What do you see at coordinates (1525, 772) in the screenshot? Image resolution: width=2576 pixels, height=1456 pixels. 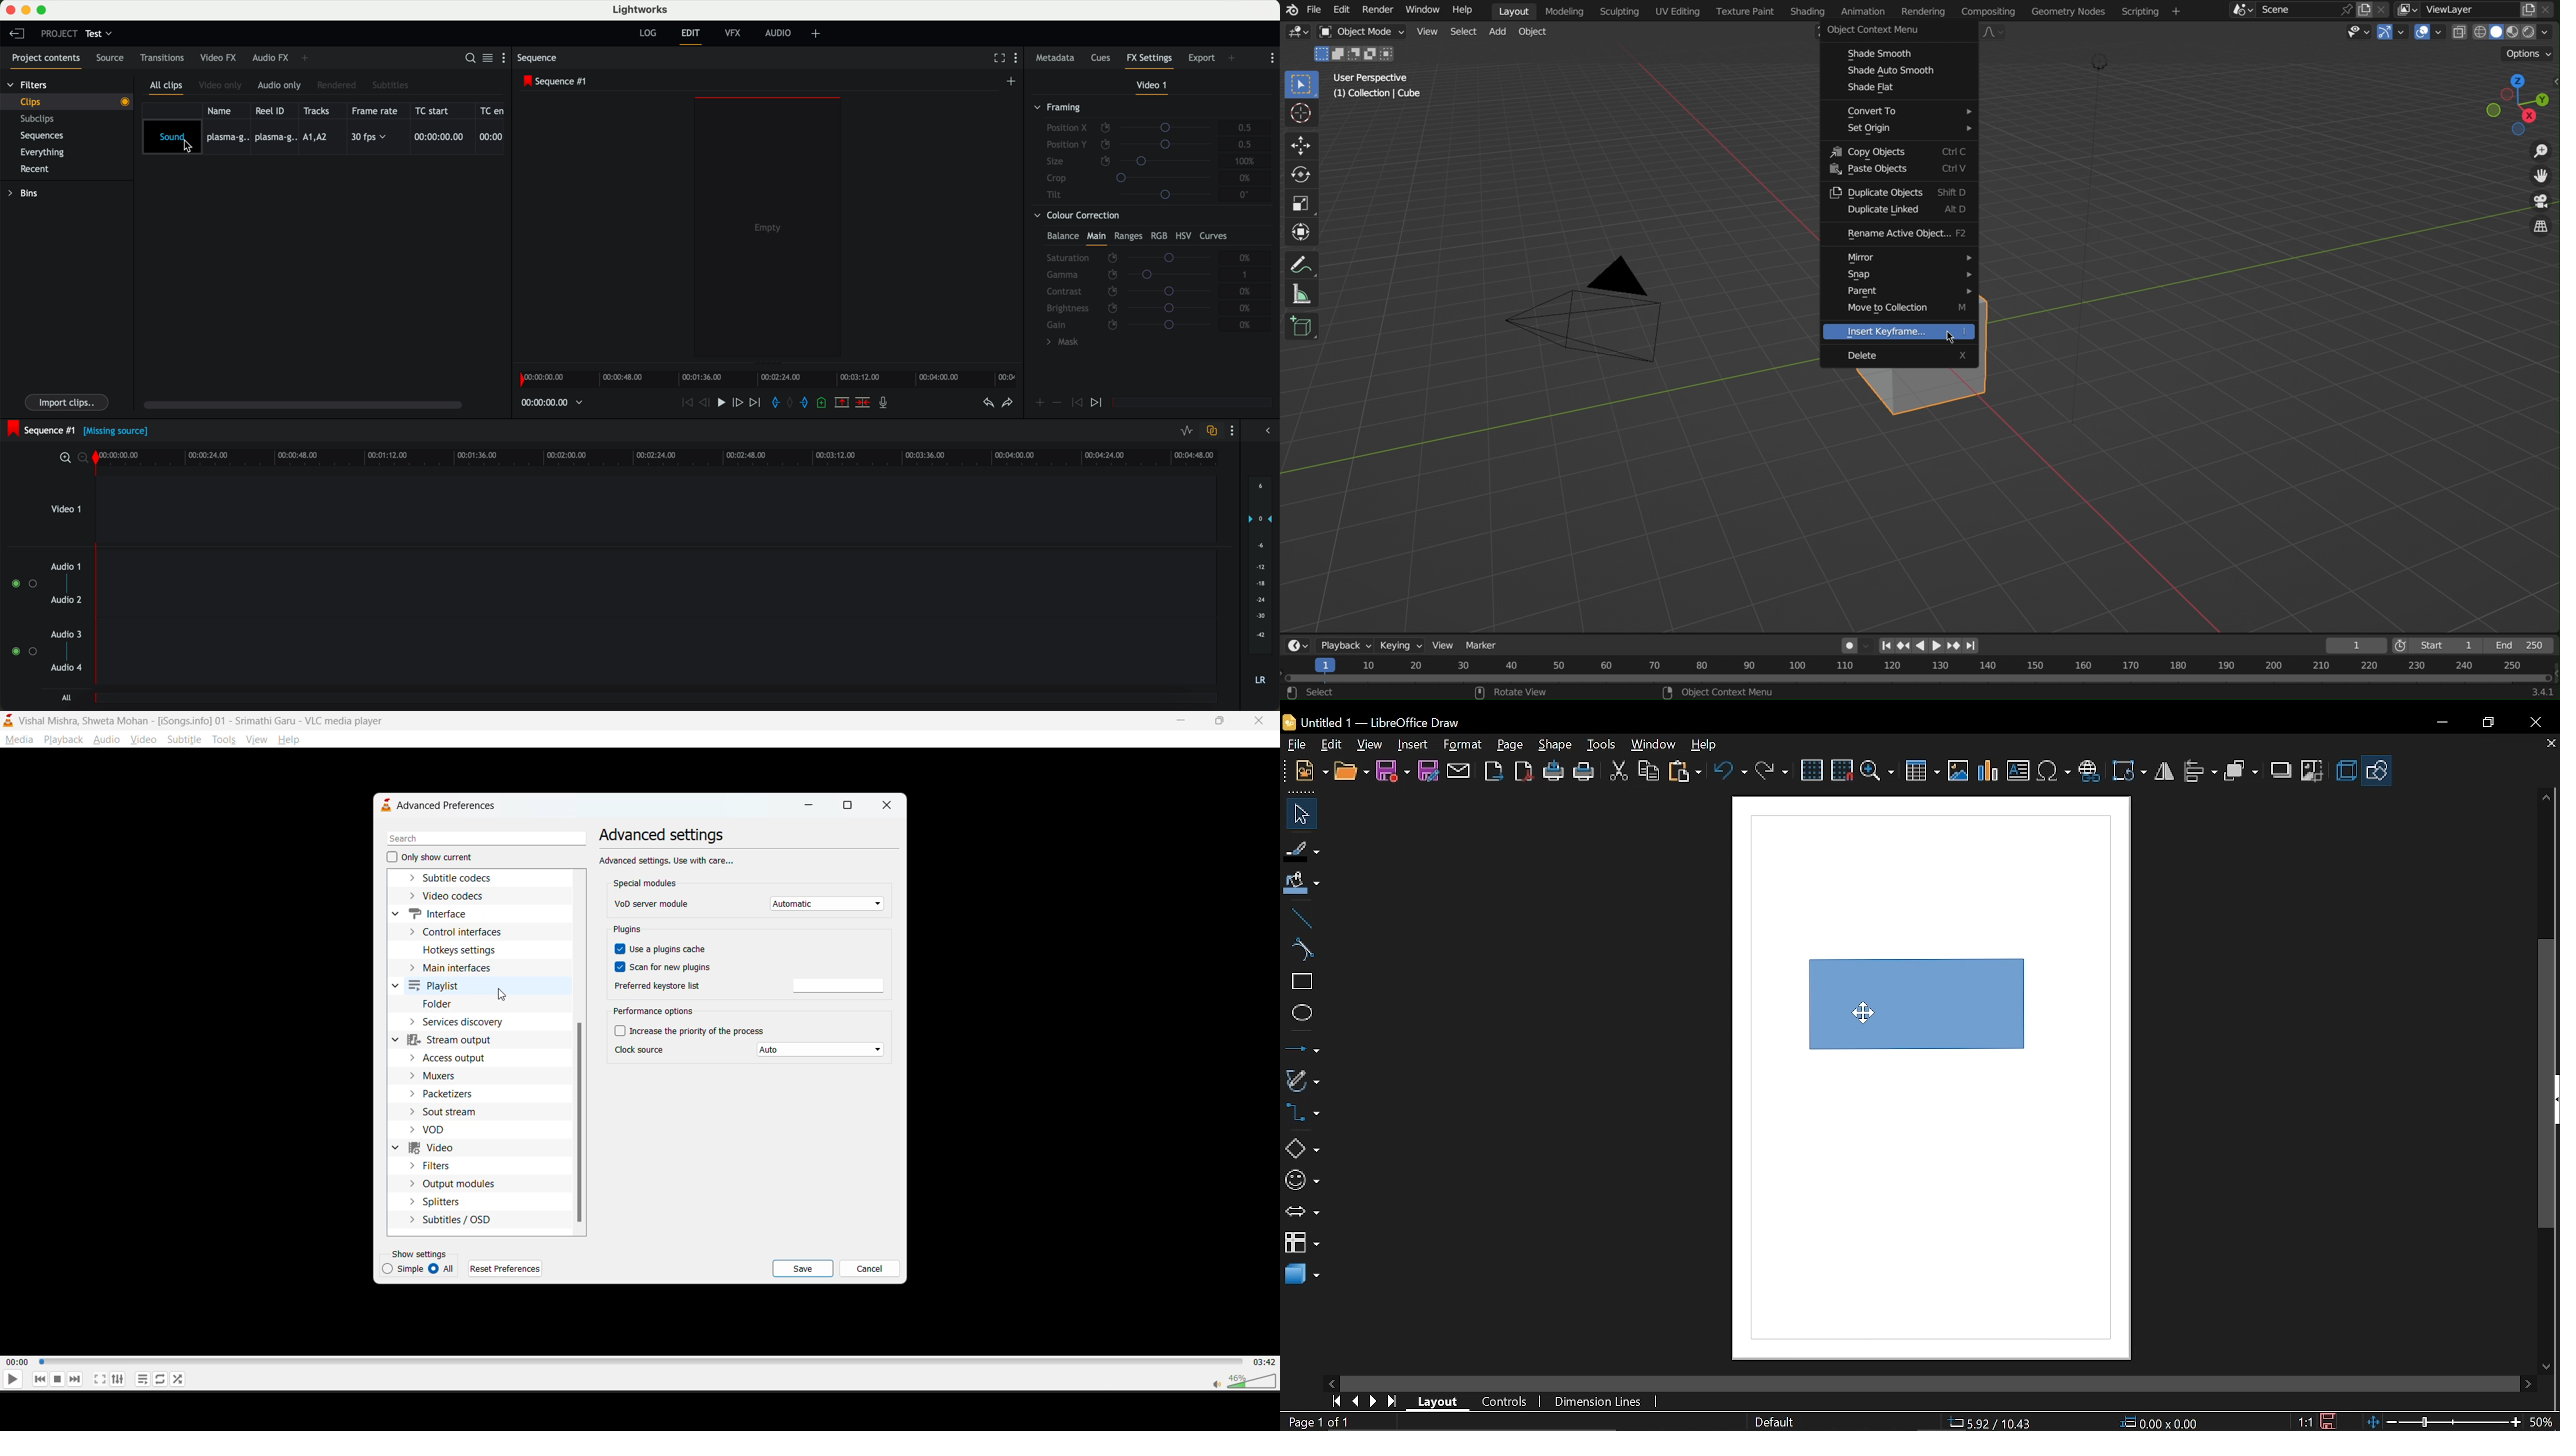 I see `Export as pdf` at bounding box center [1525, 772].